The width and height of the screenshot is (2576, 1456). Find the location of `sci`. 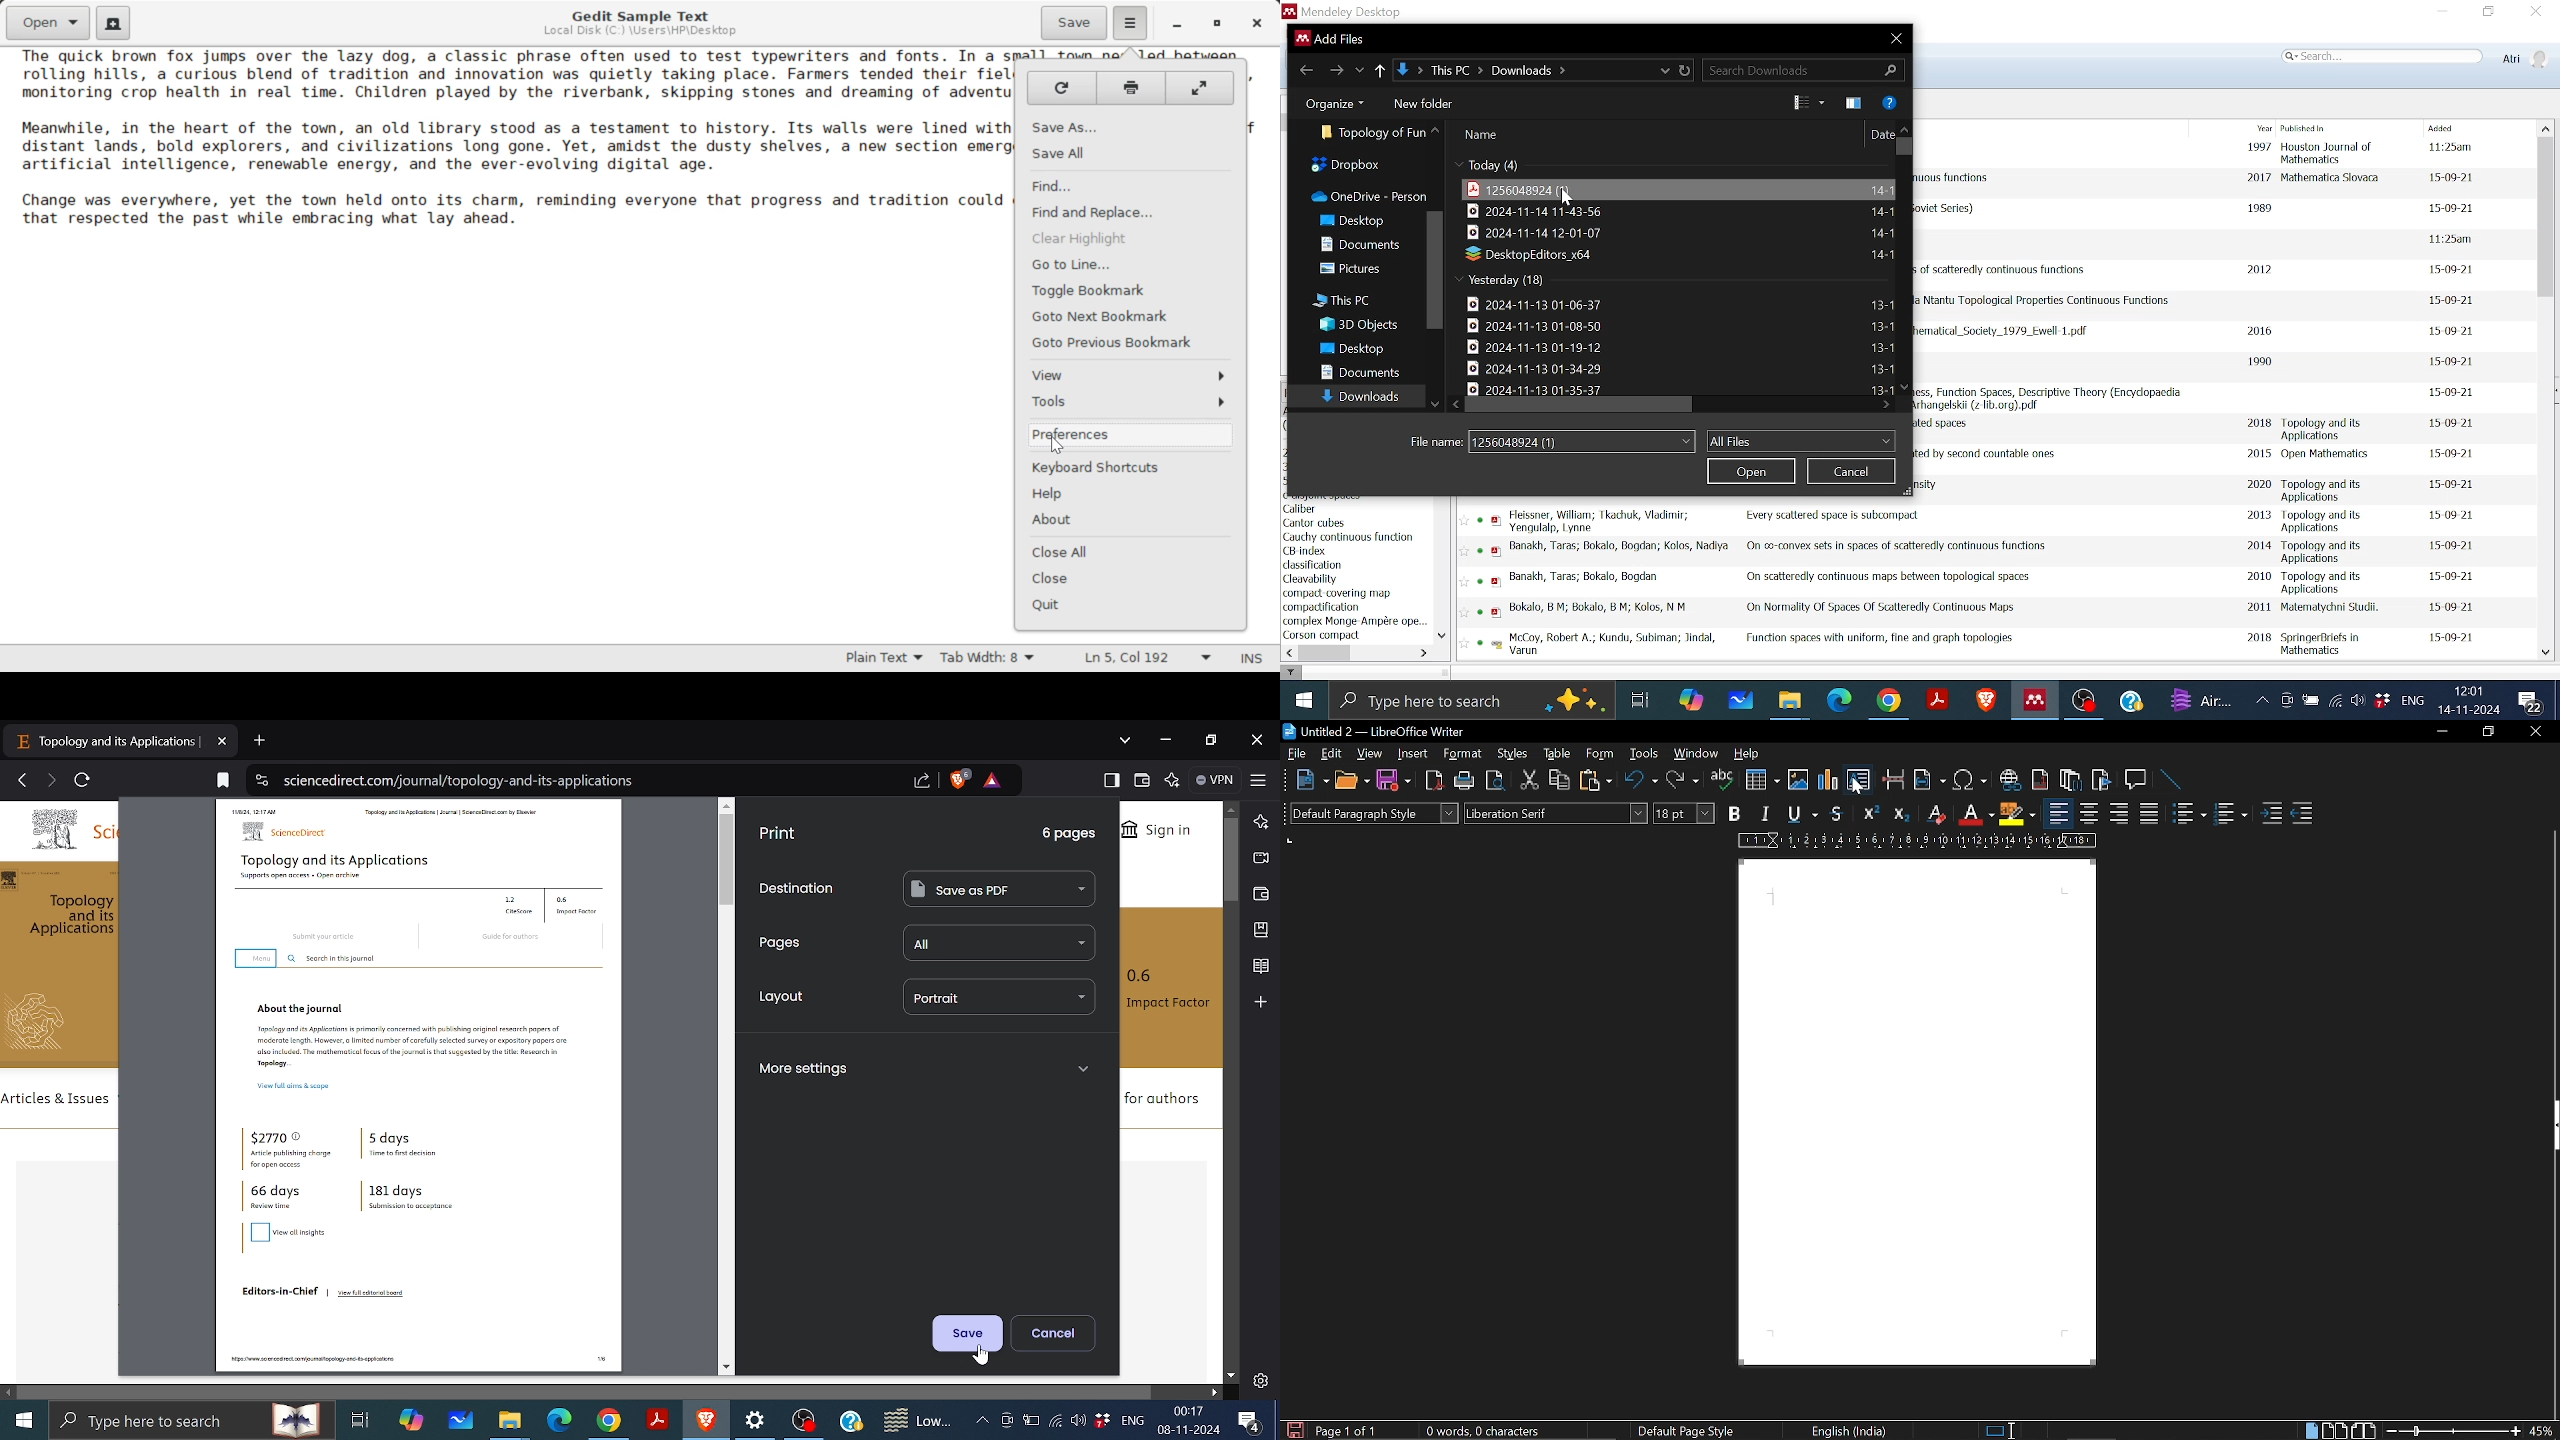

sci is located at coordinates (62, 829).